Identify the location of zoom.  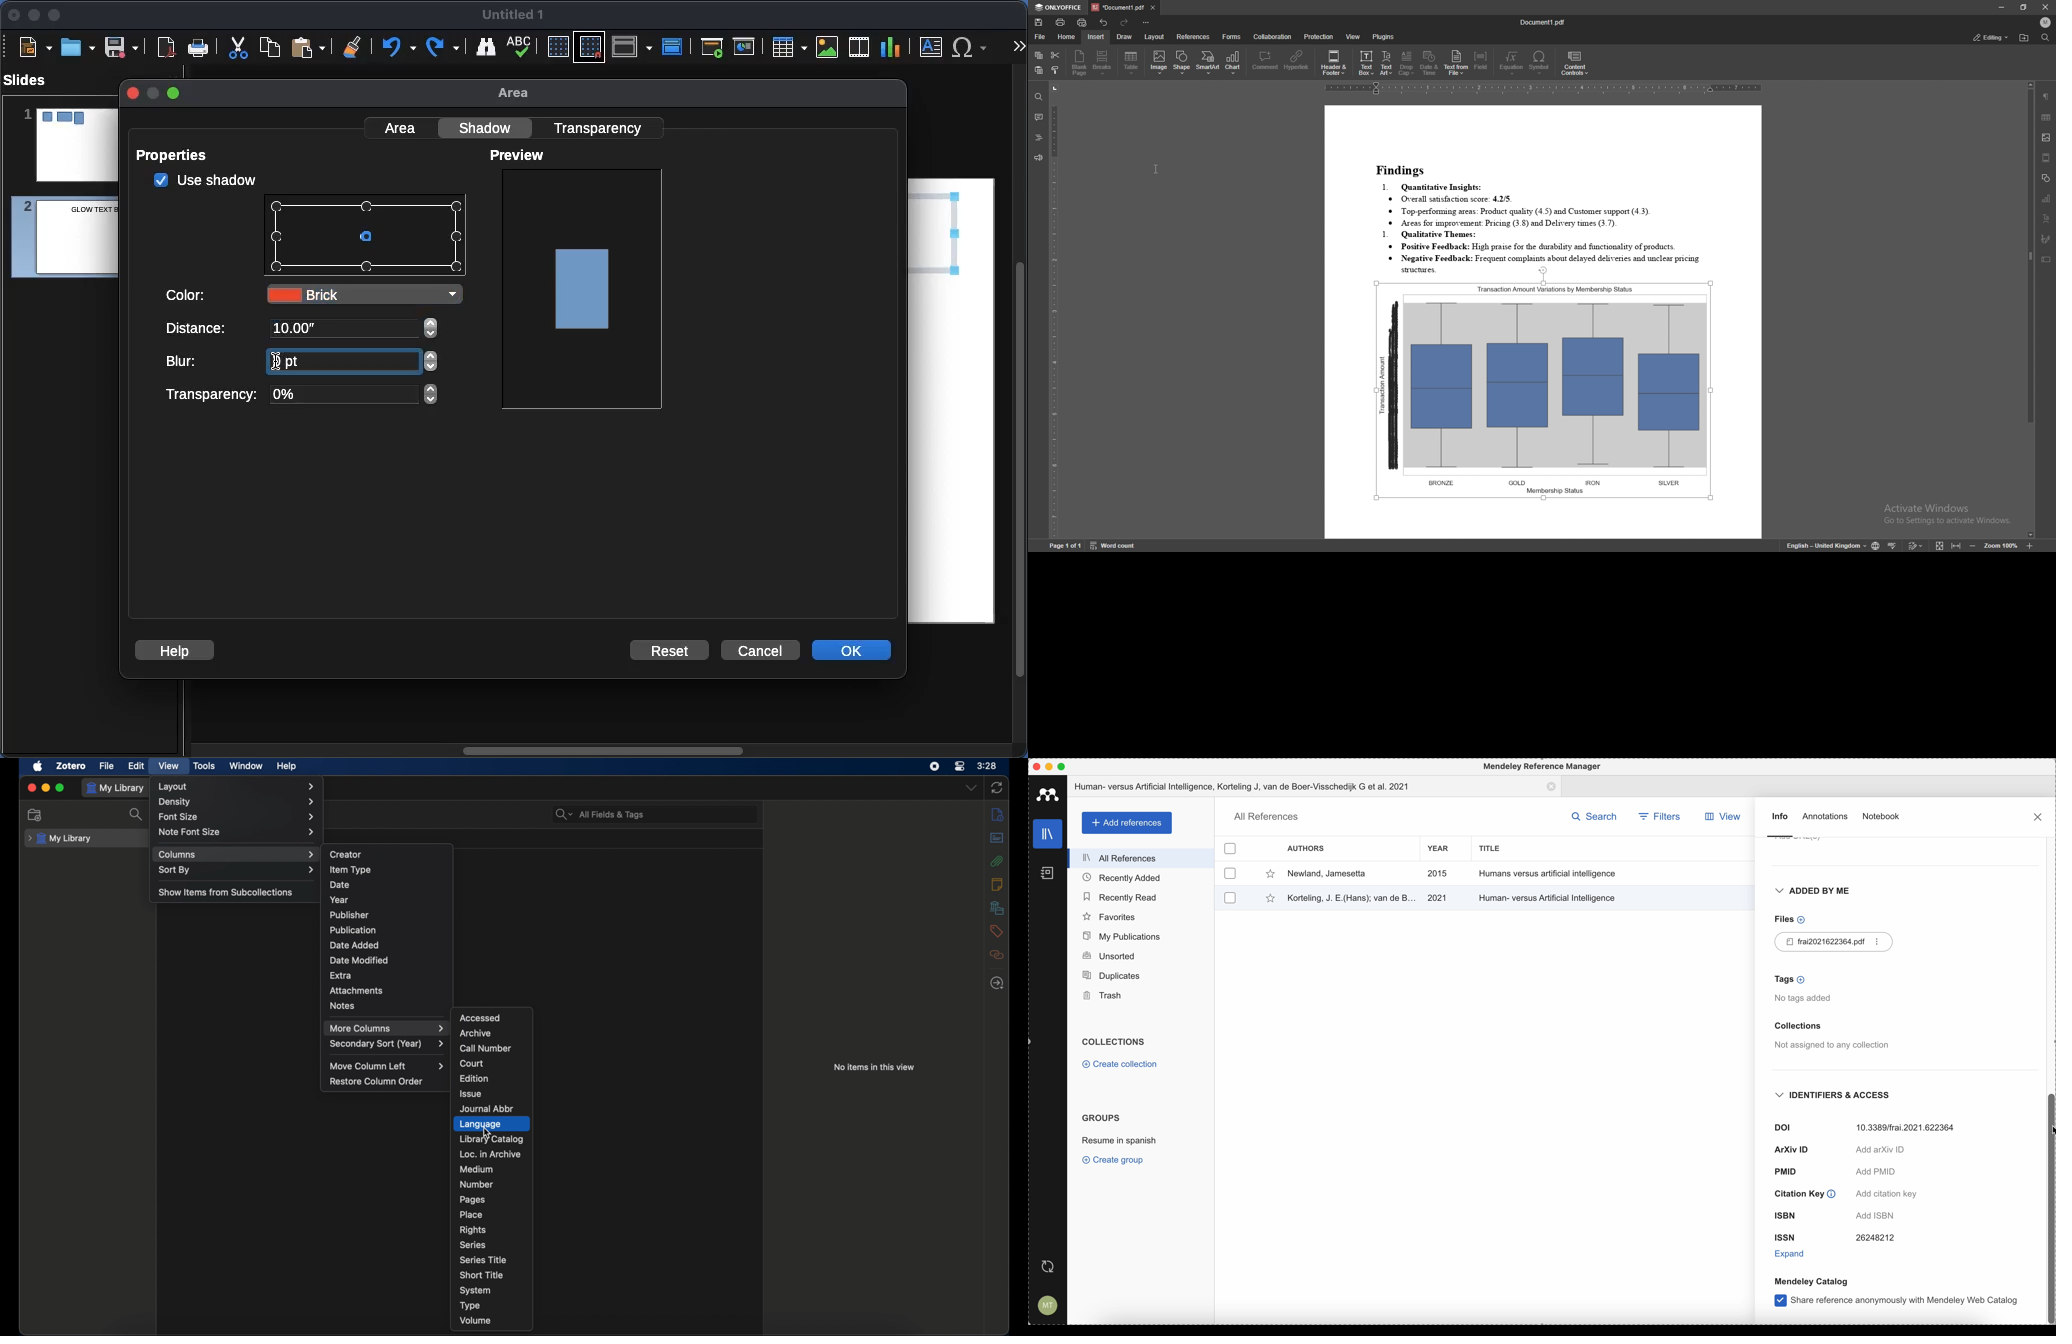
(2000, 546).